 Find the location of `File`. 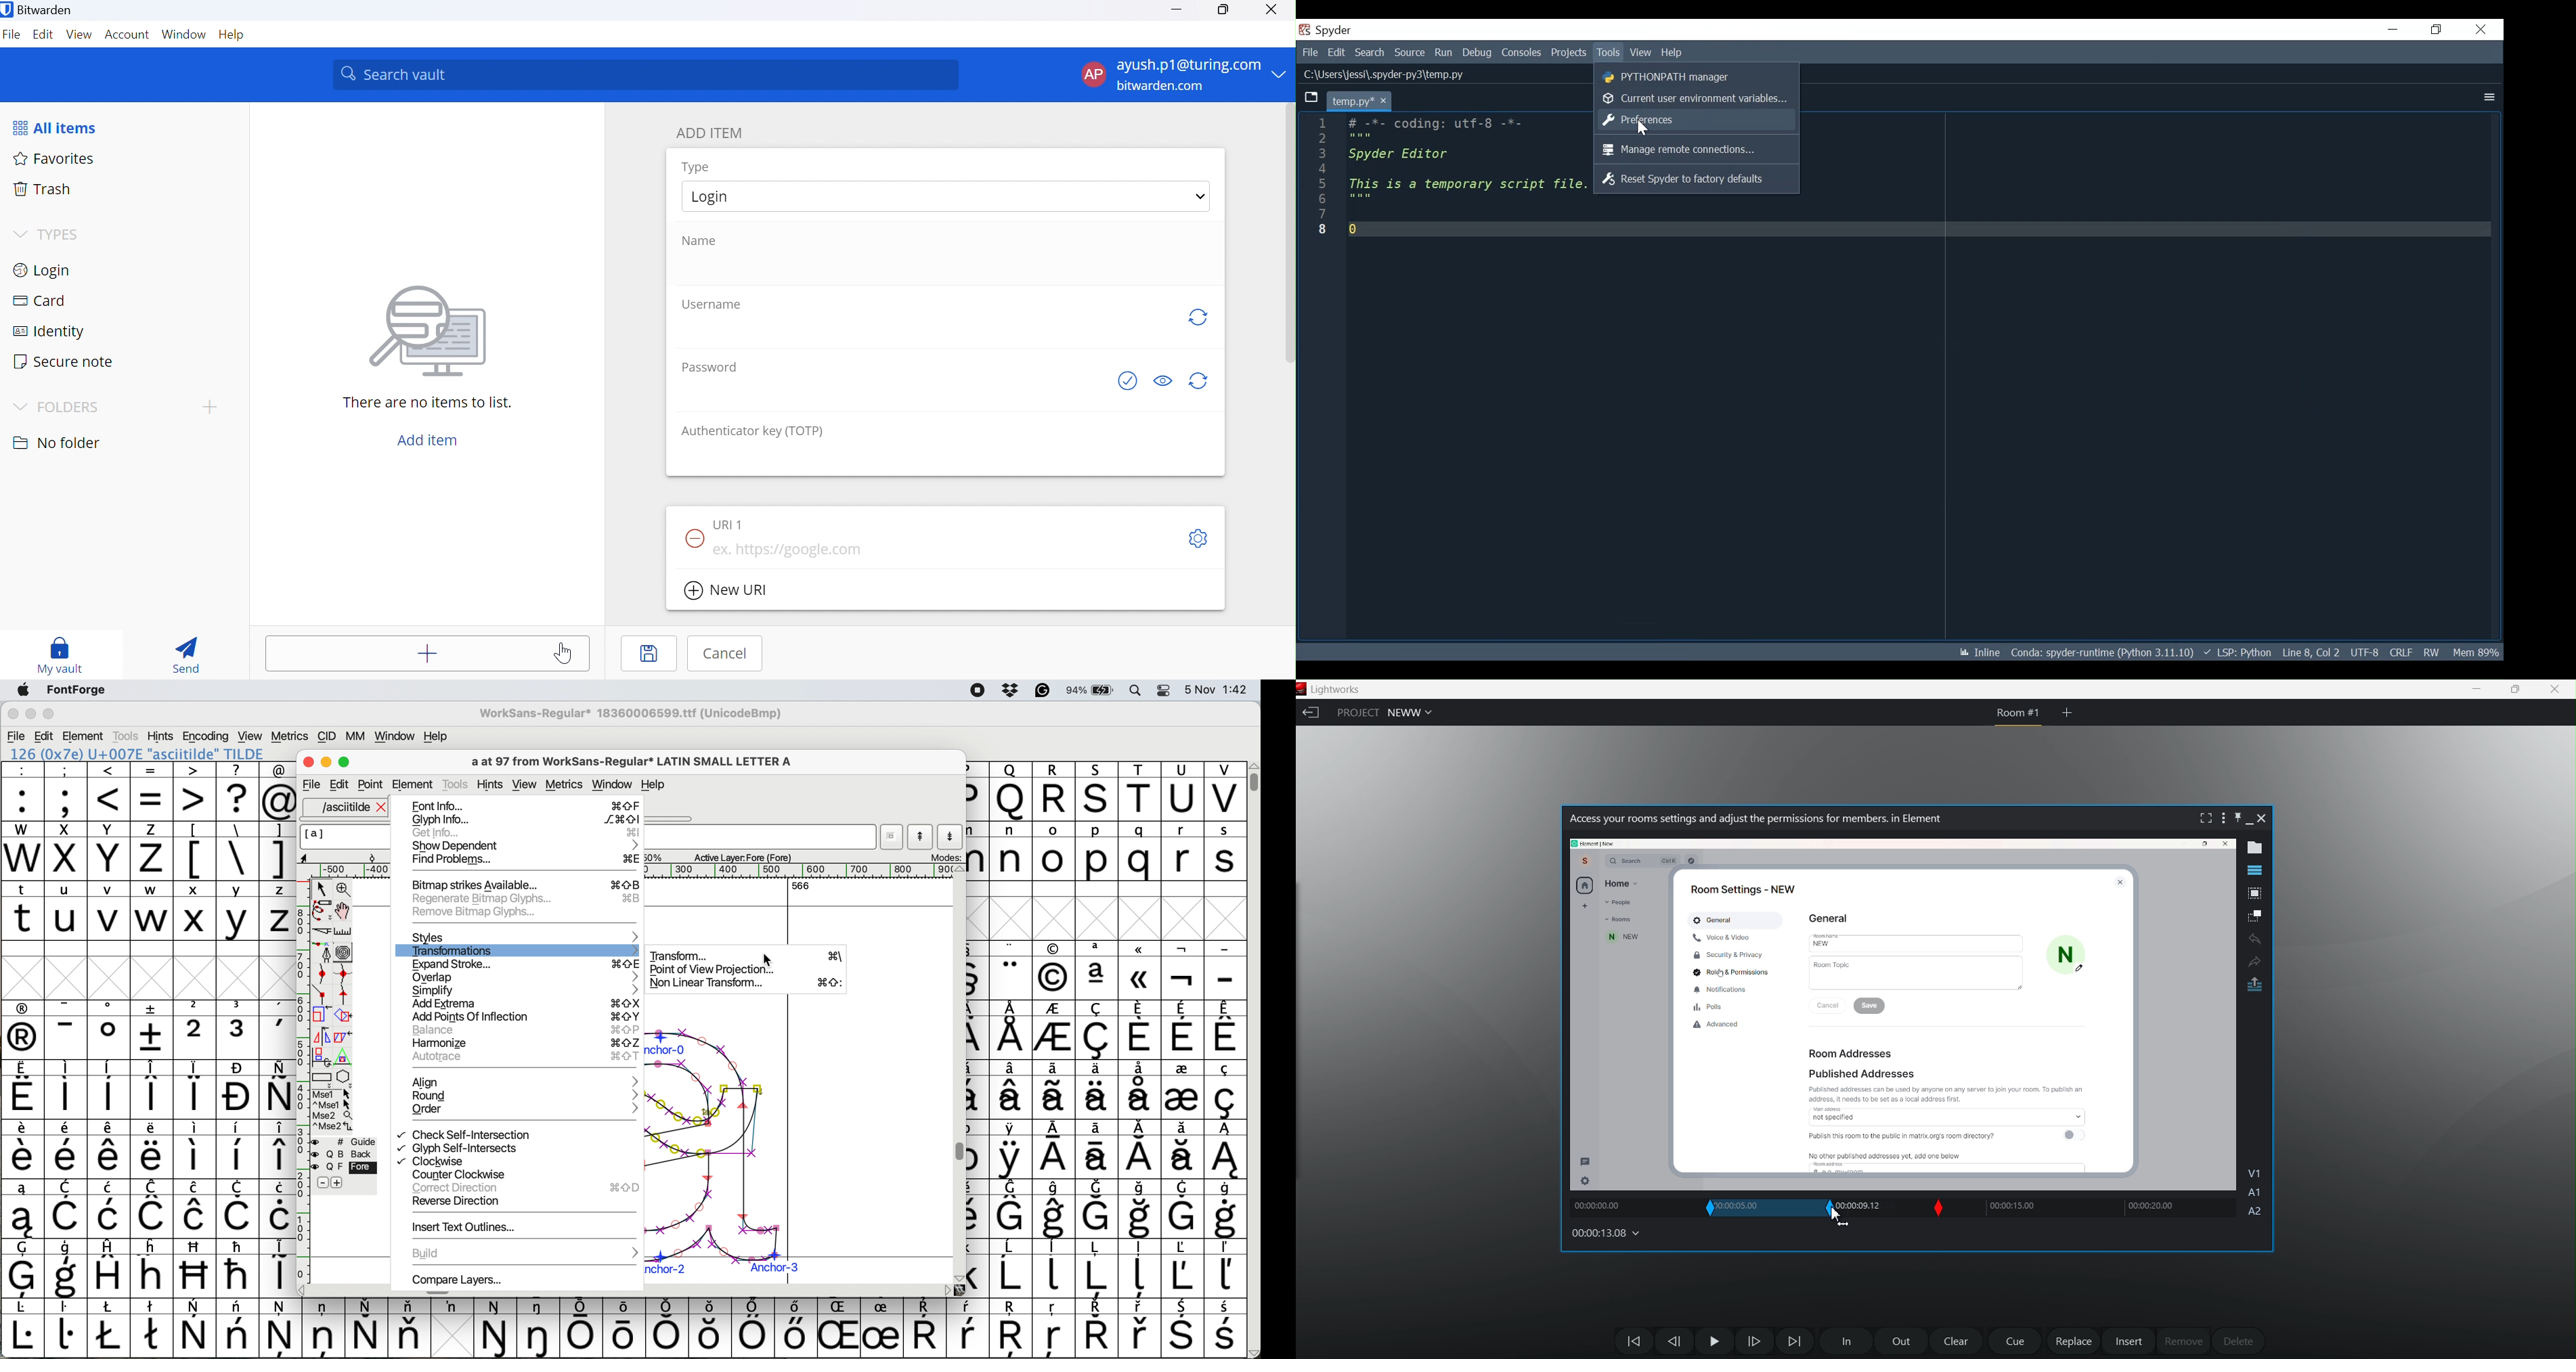

File is located at coordinates (1310, 52).